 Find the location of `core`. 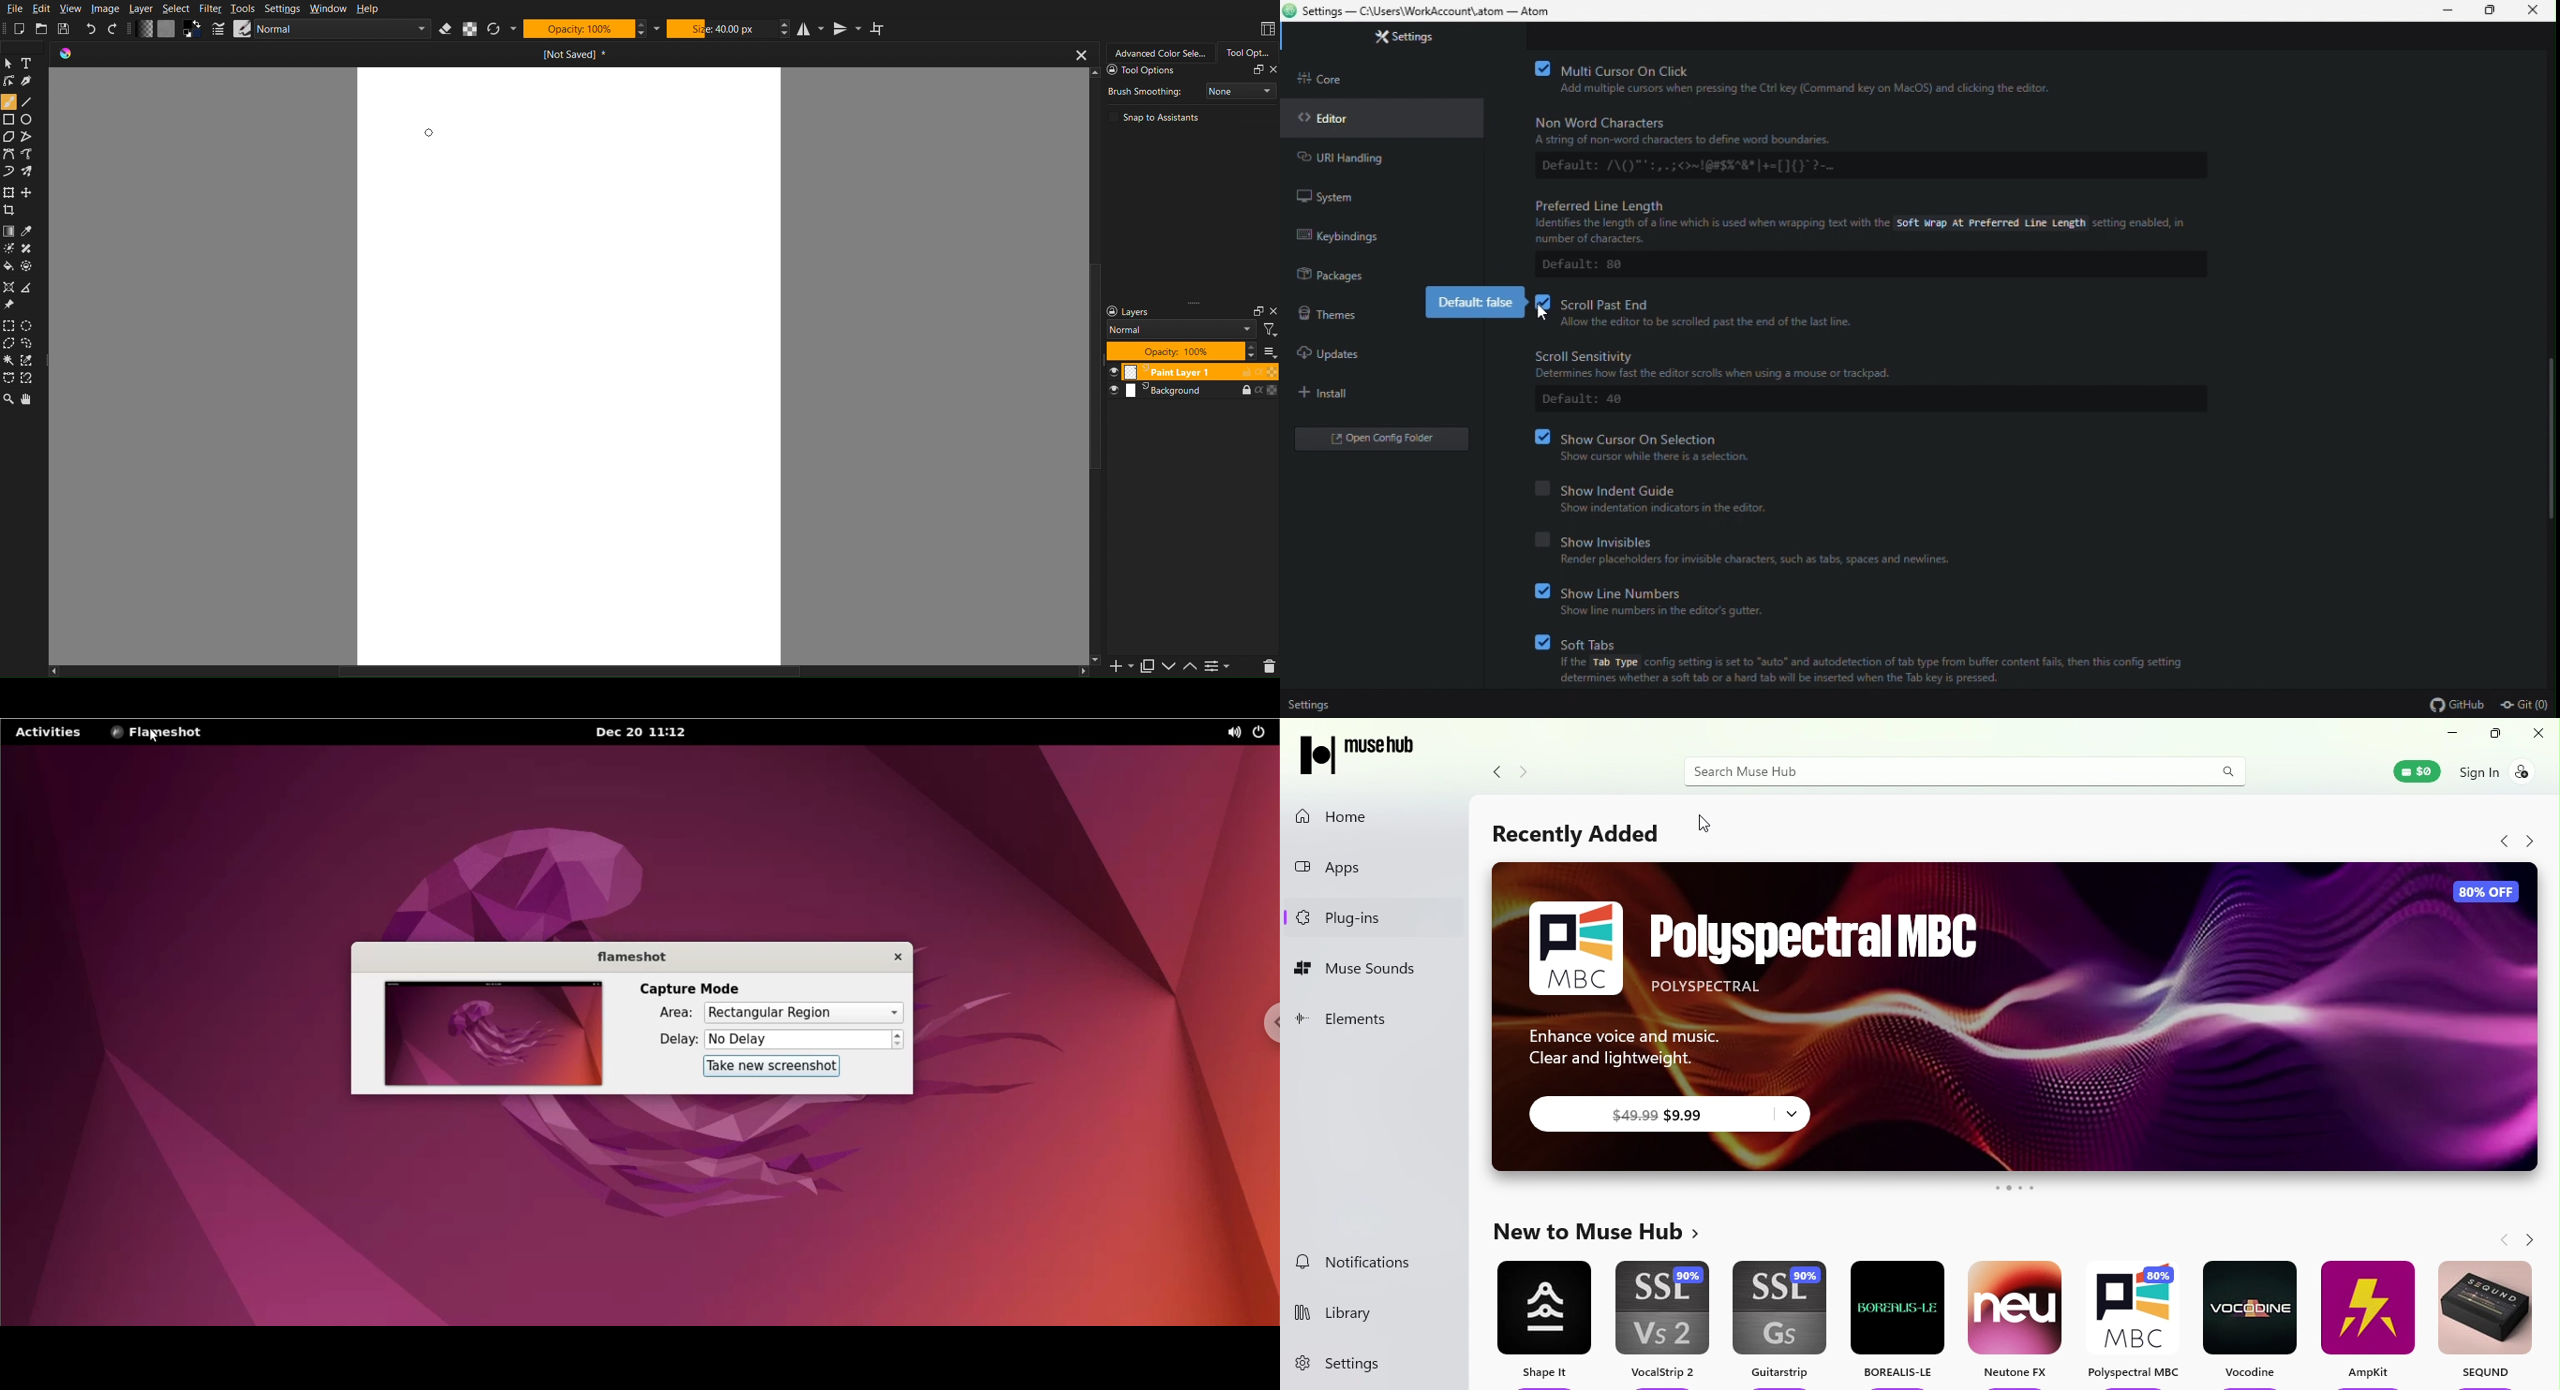

core is located at coordinates (1331, 84).